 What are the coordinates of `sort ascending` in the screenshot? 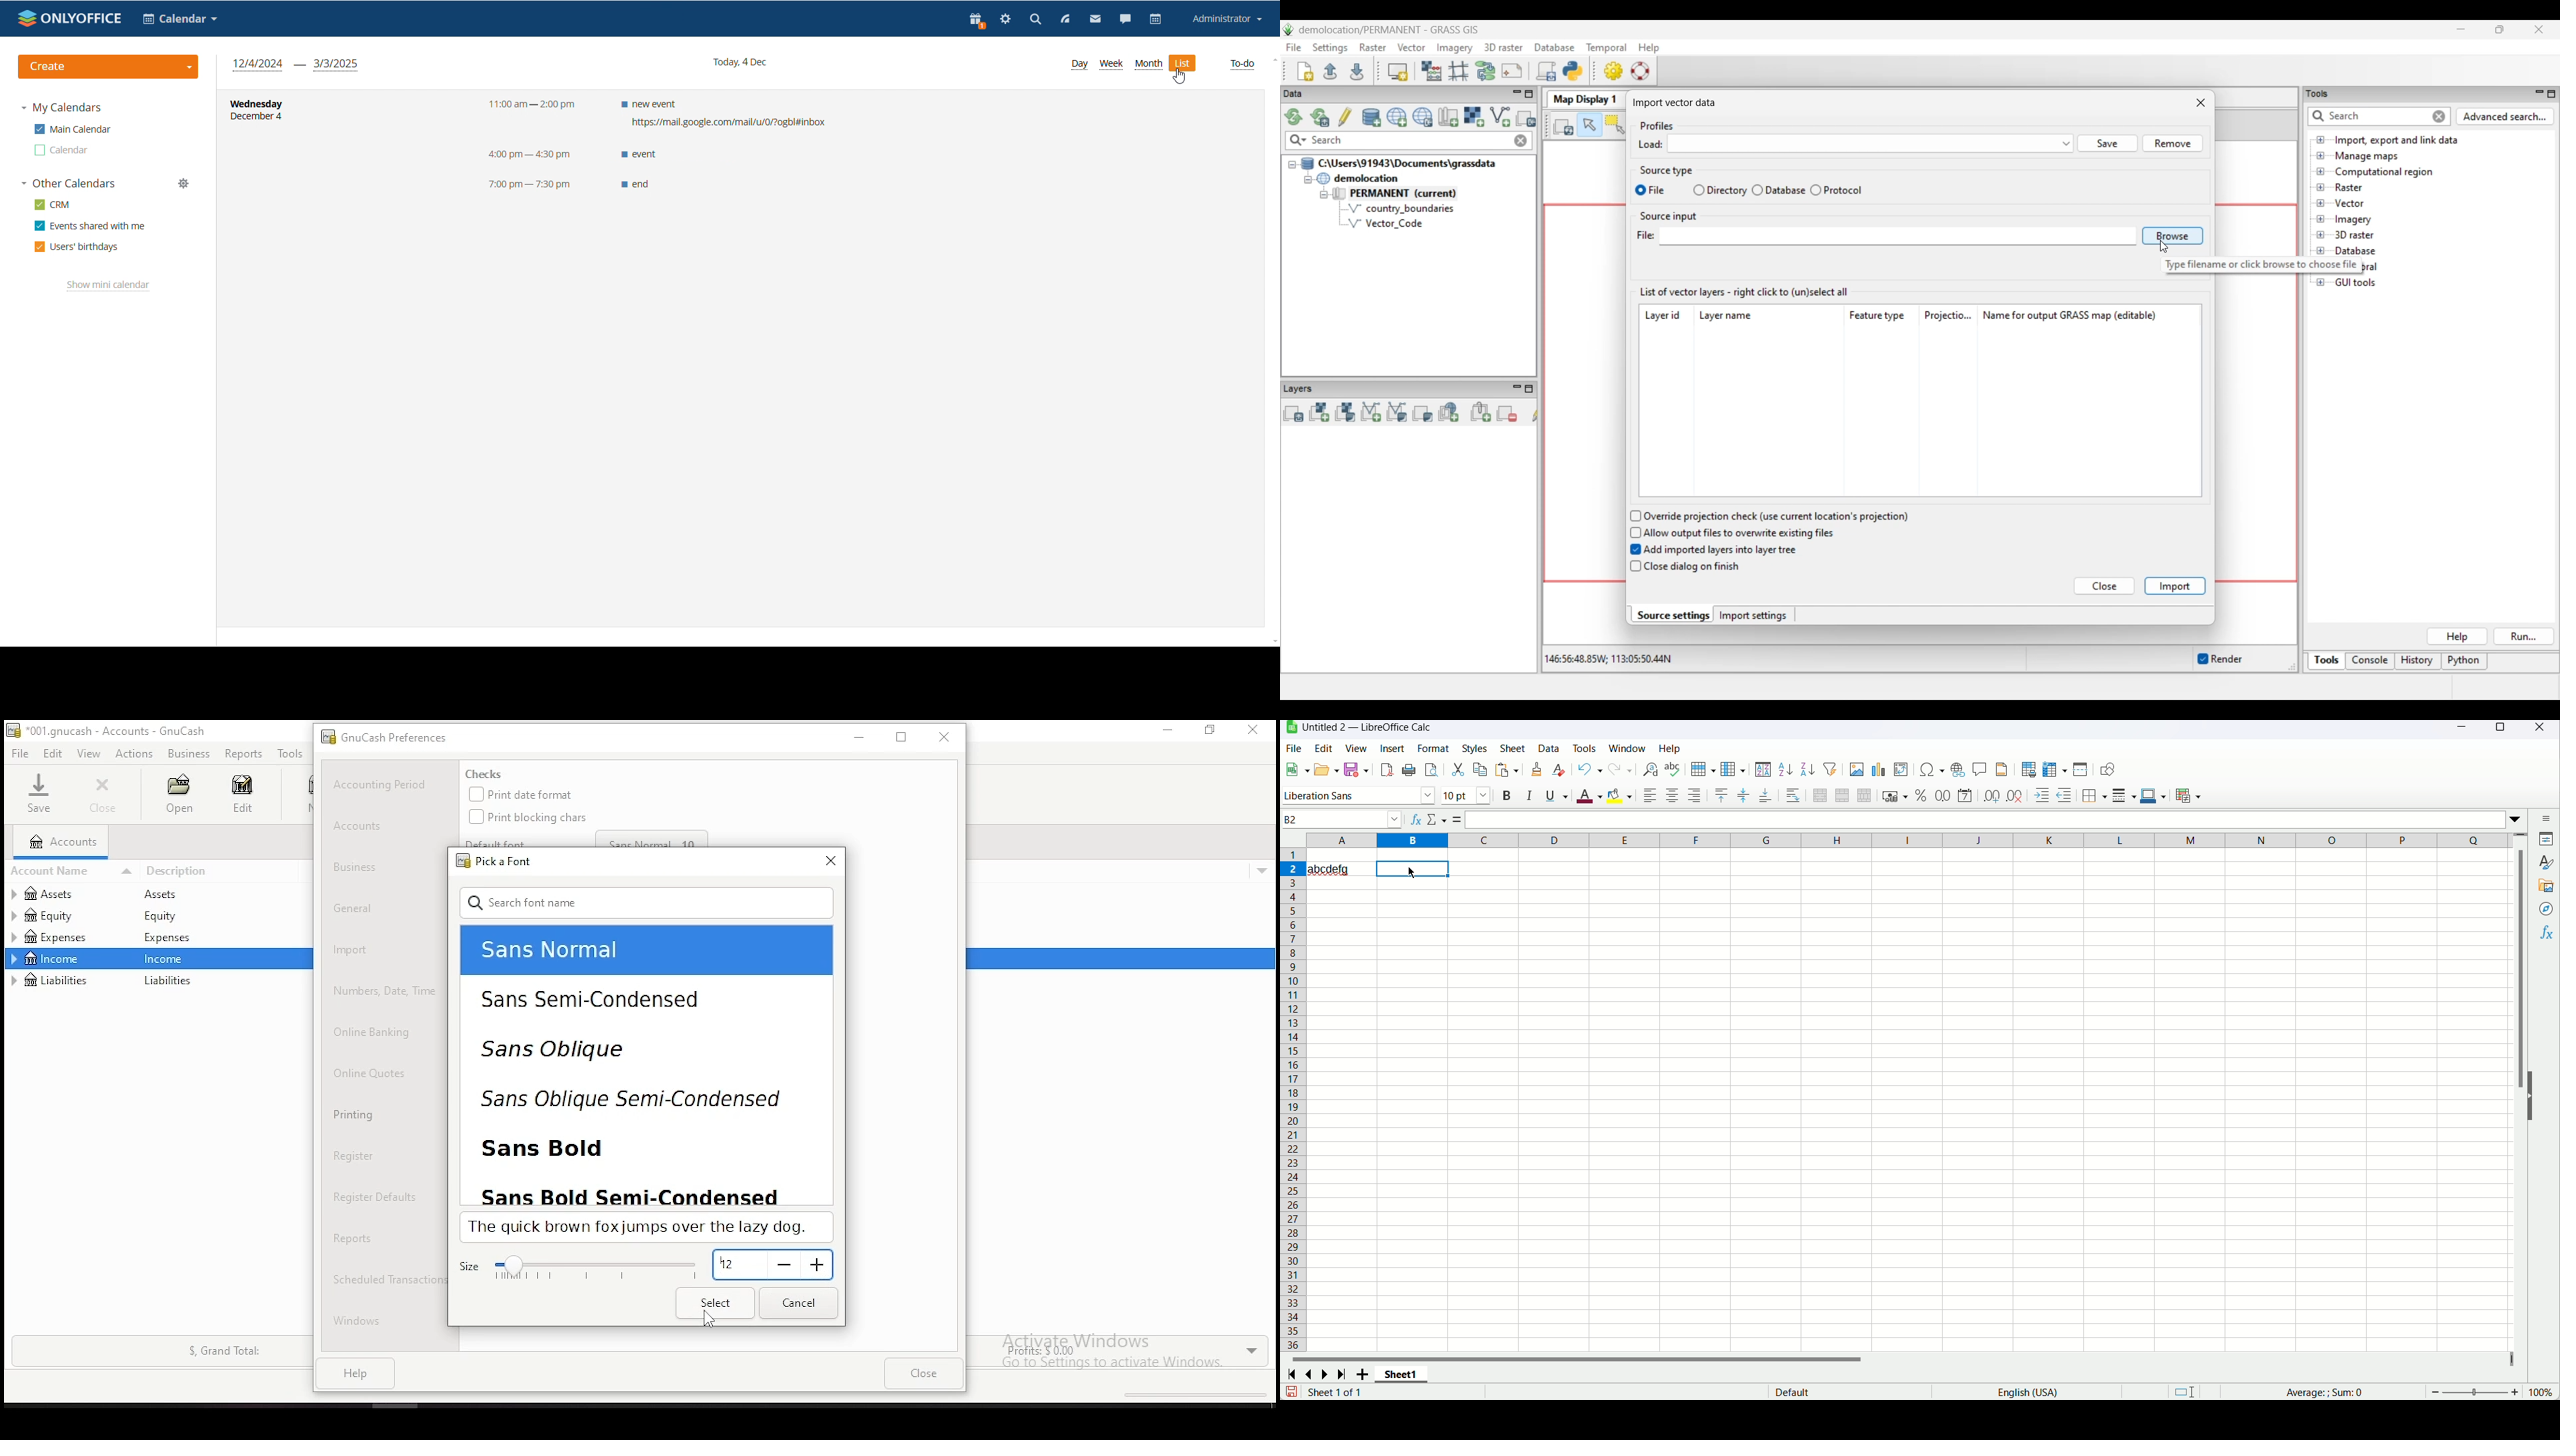 It's located at (1785, 770).